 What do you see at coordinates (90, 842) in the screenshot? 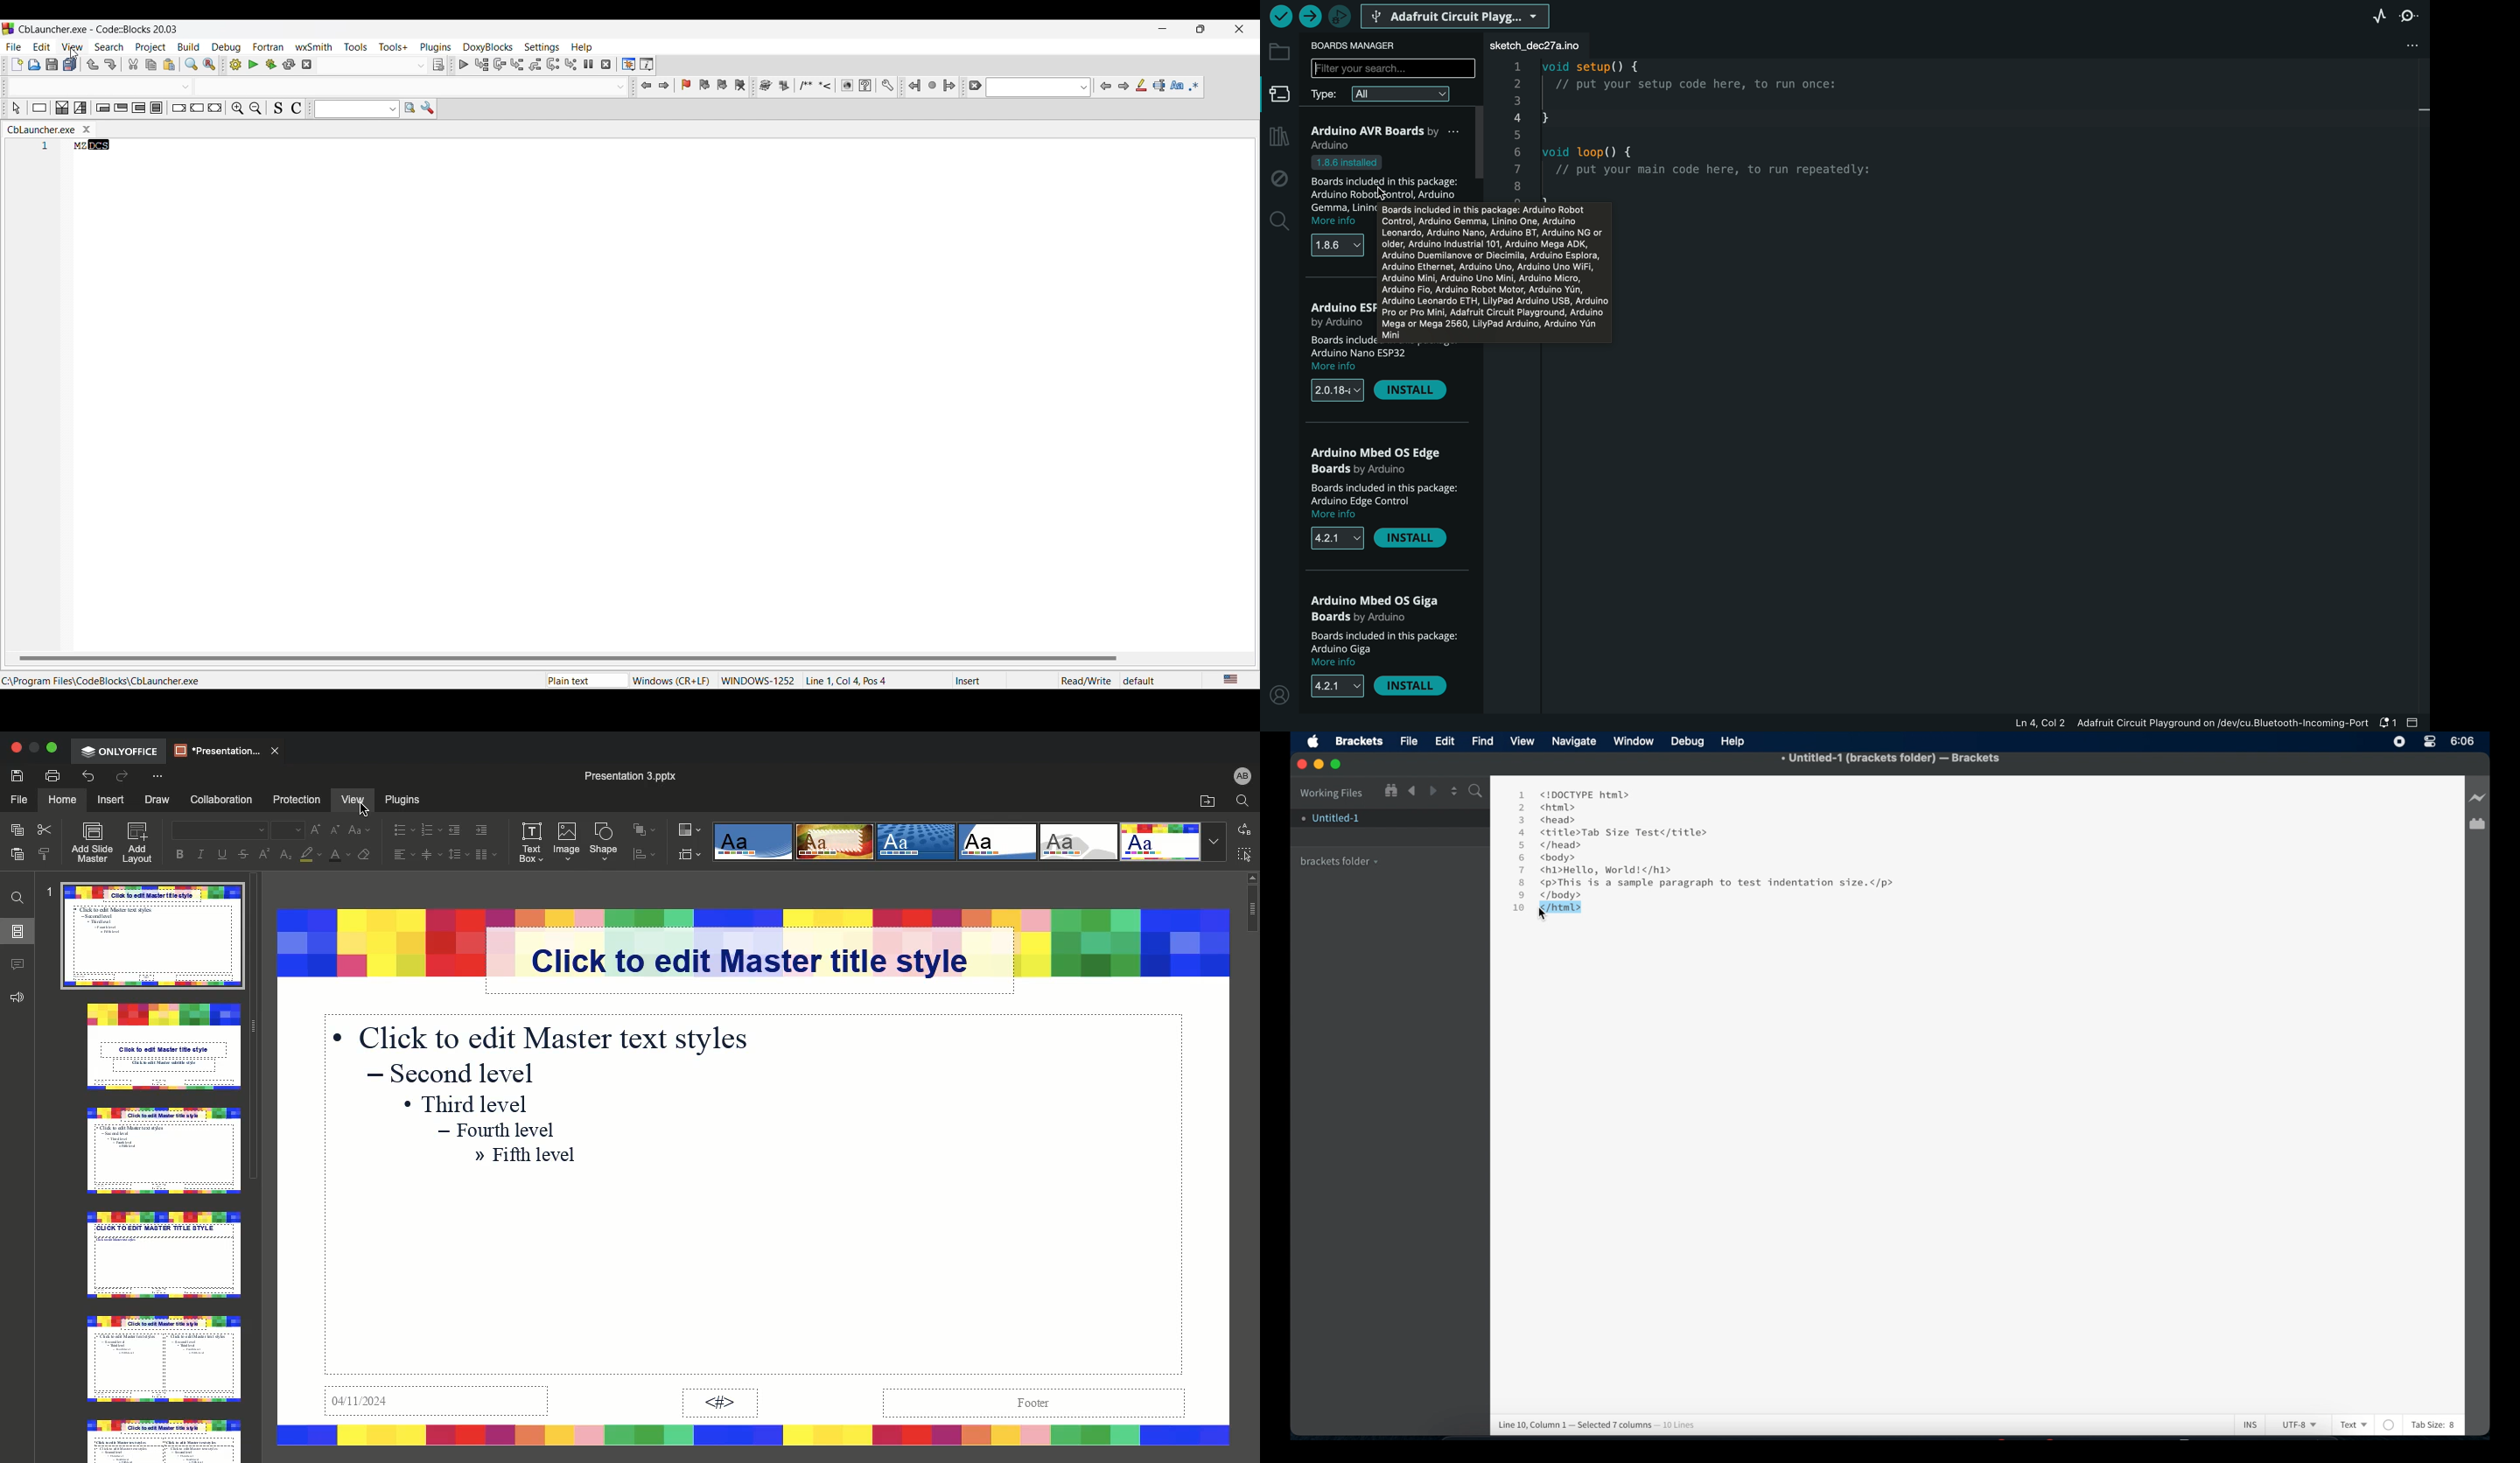
I see `Add slide master` at bounding box center [90, 842].